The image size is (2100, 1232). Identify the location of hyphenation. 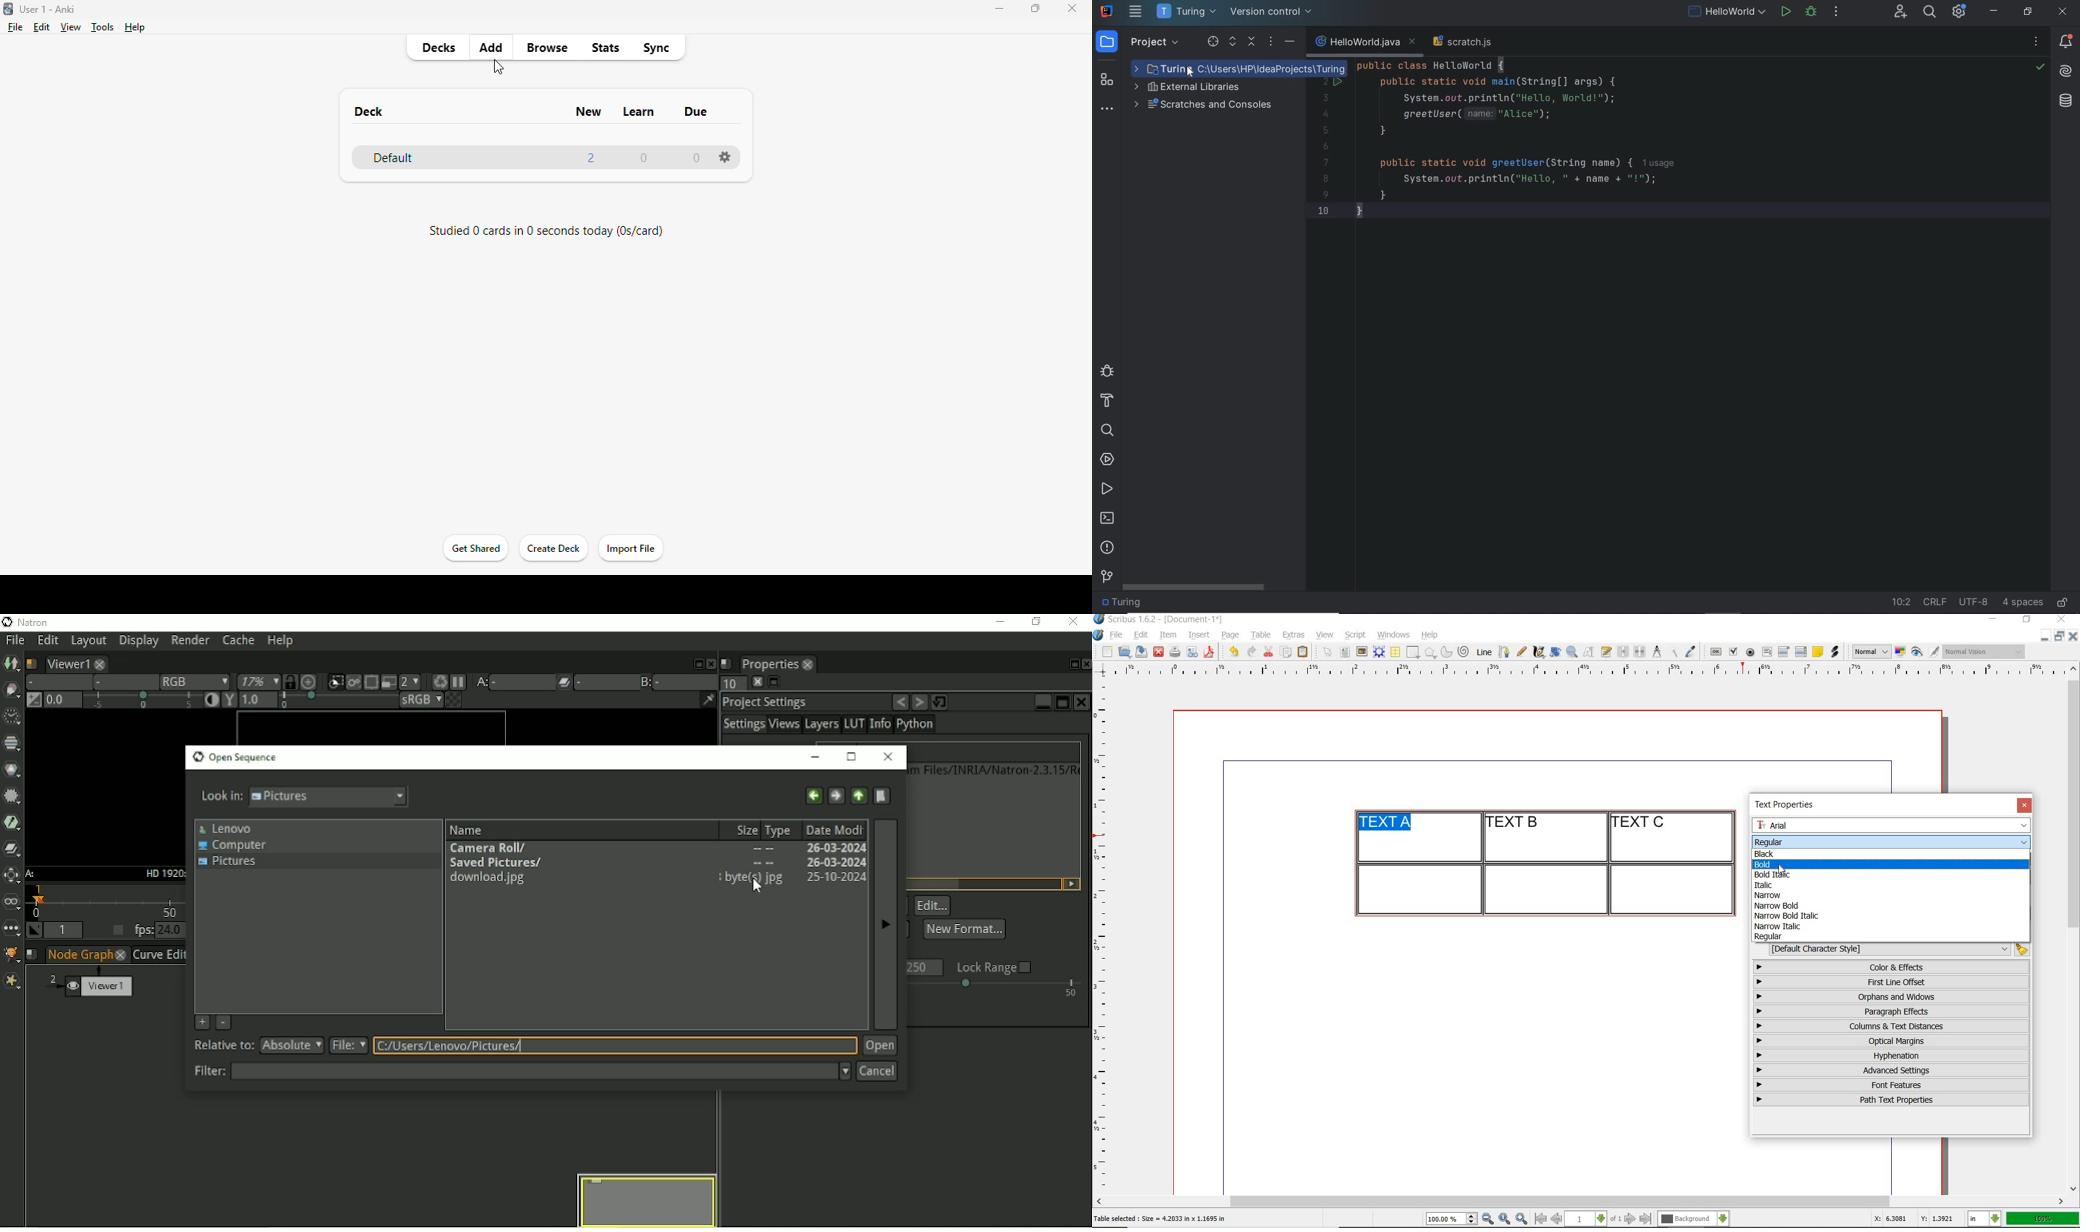
(1891, 1056).